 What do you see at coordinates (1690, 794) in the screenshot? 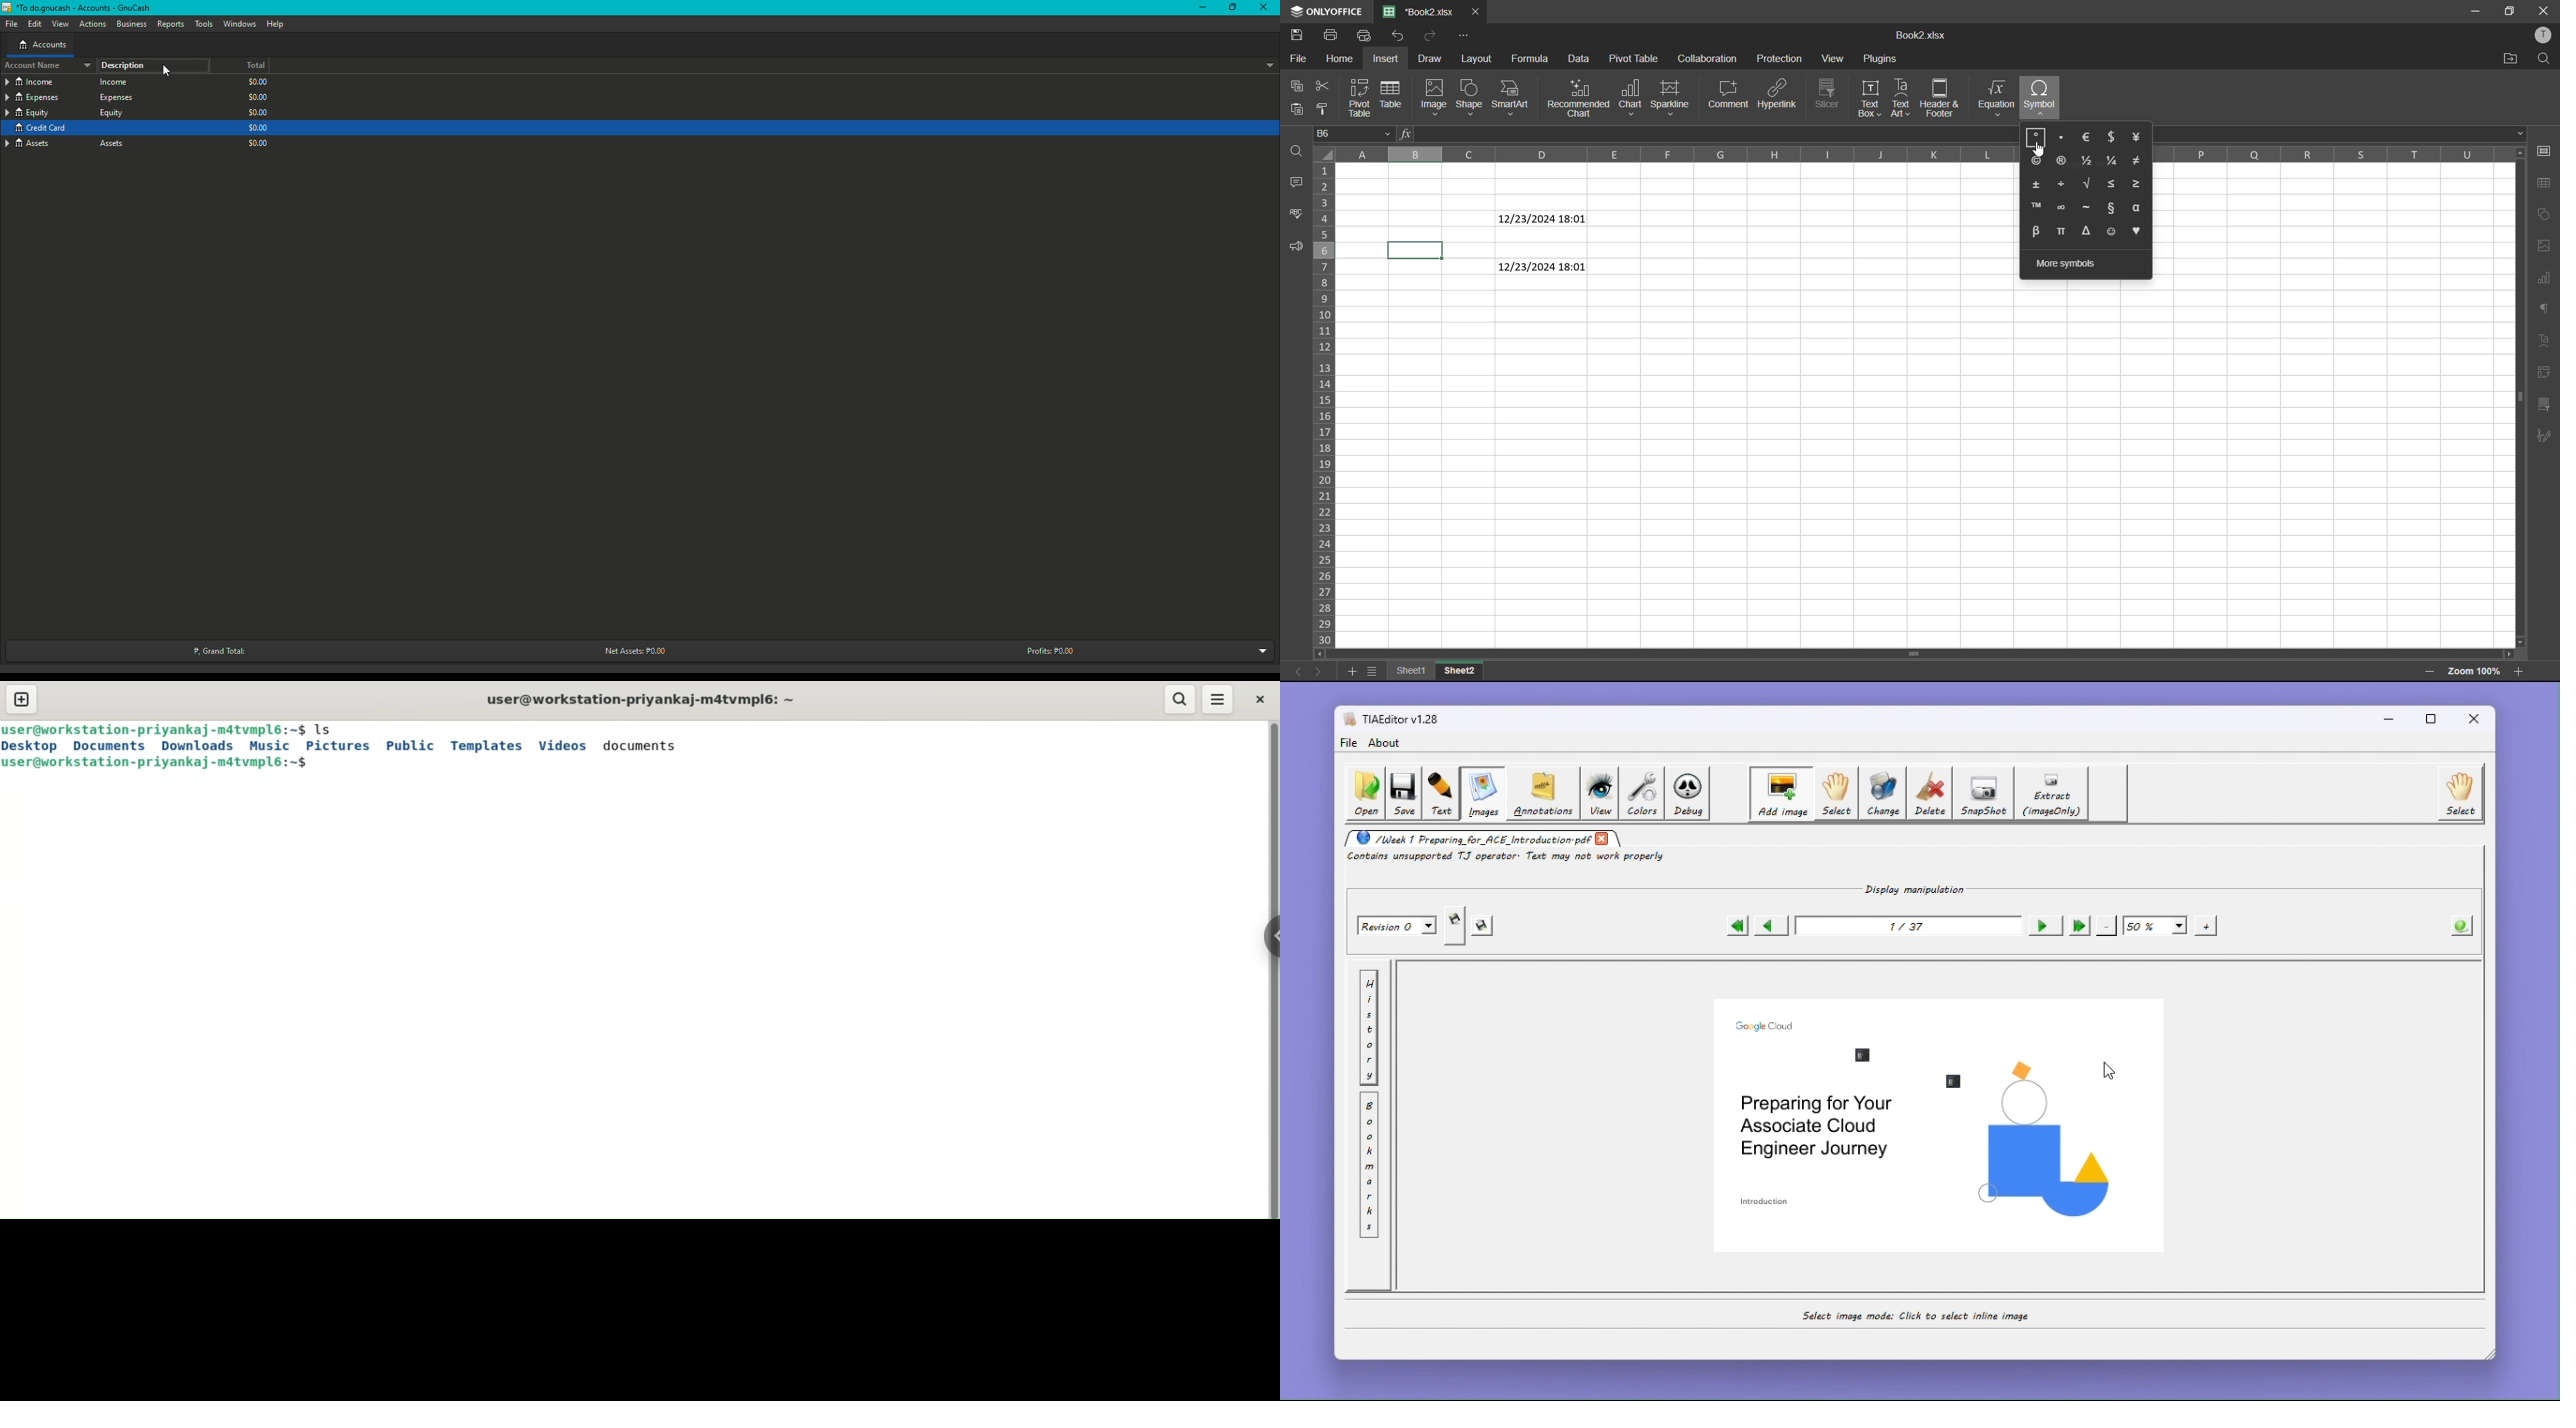
I see `Debug` at bounding box center [1690, 794].